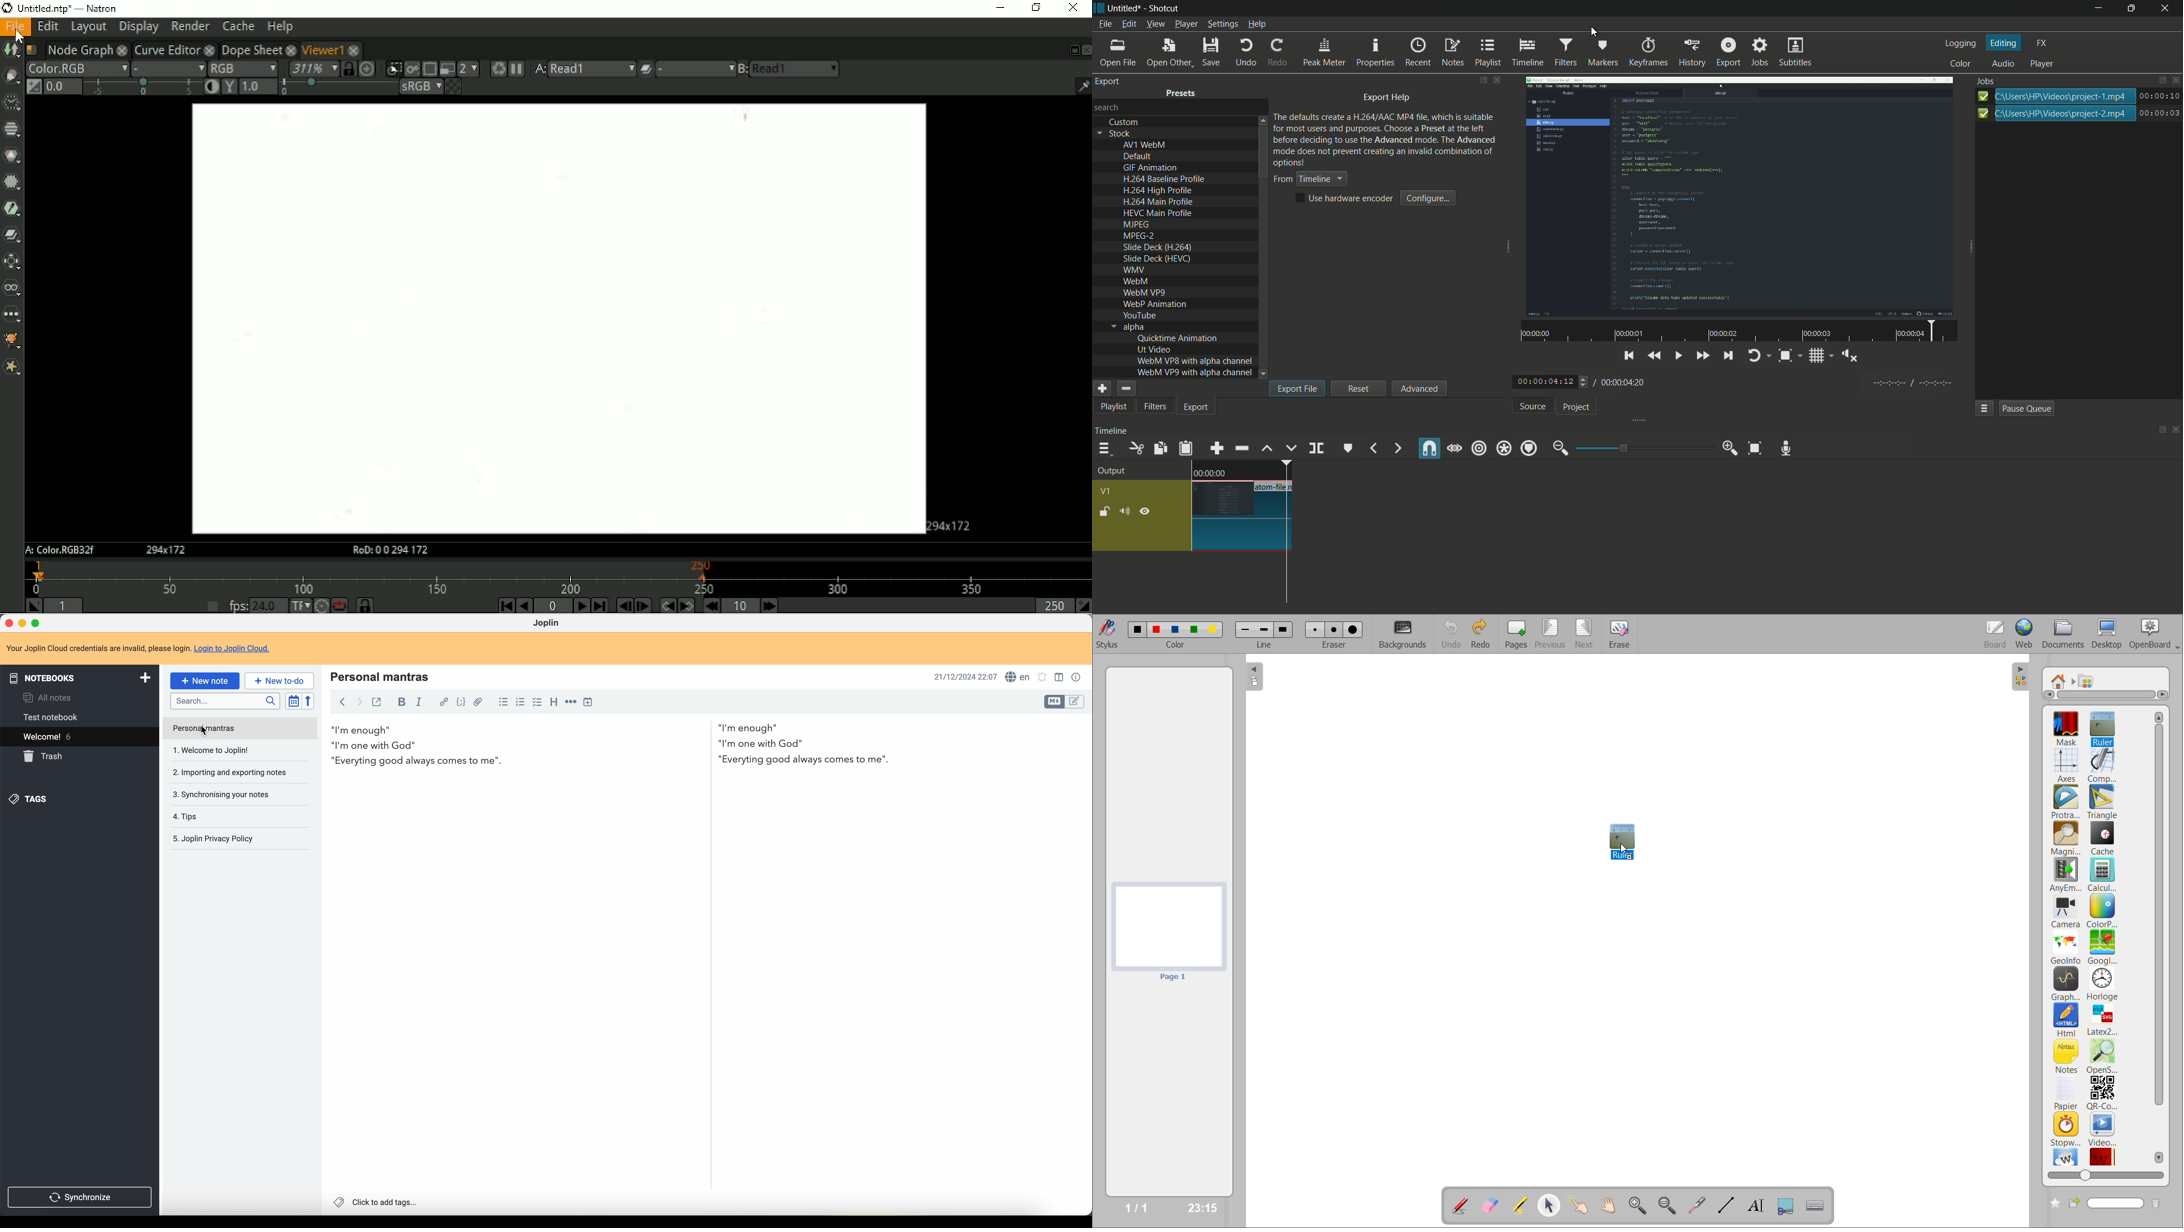 The height and width of the screenshot is (1232, 2184). Describe the element at coordinates (1743, 331) in the screenshot. I see `time` at that location.